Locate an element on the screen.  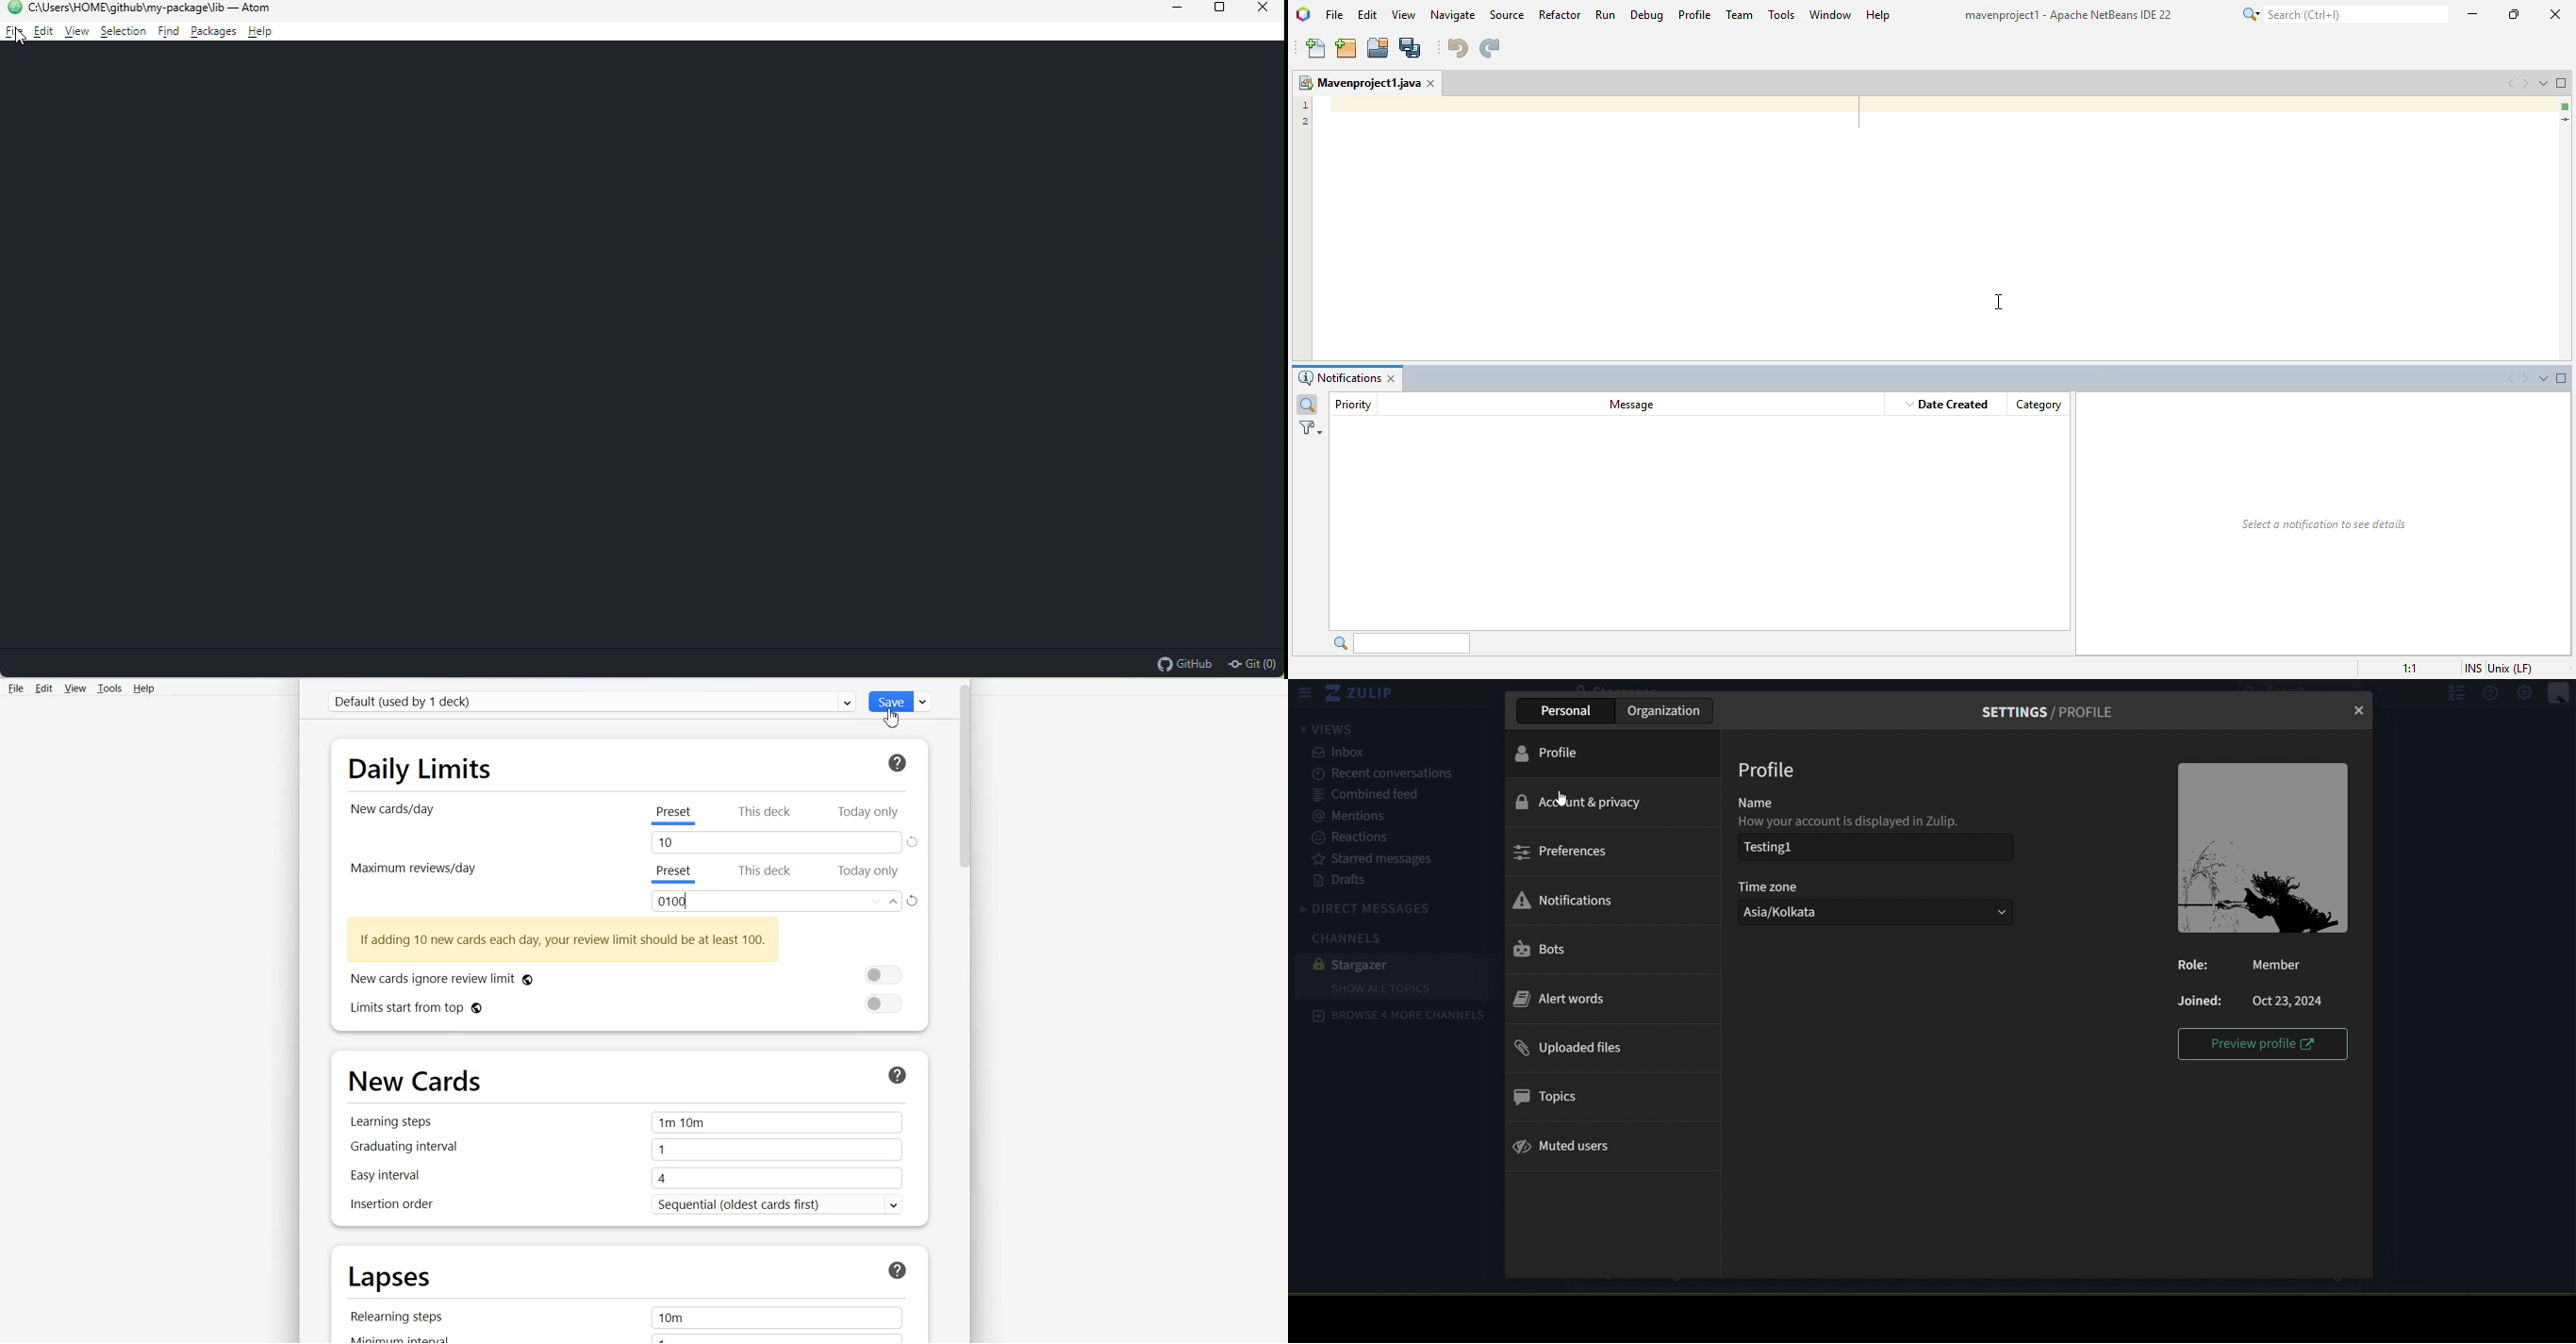
close is located at coordinates (2553, 15).